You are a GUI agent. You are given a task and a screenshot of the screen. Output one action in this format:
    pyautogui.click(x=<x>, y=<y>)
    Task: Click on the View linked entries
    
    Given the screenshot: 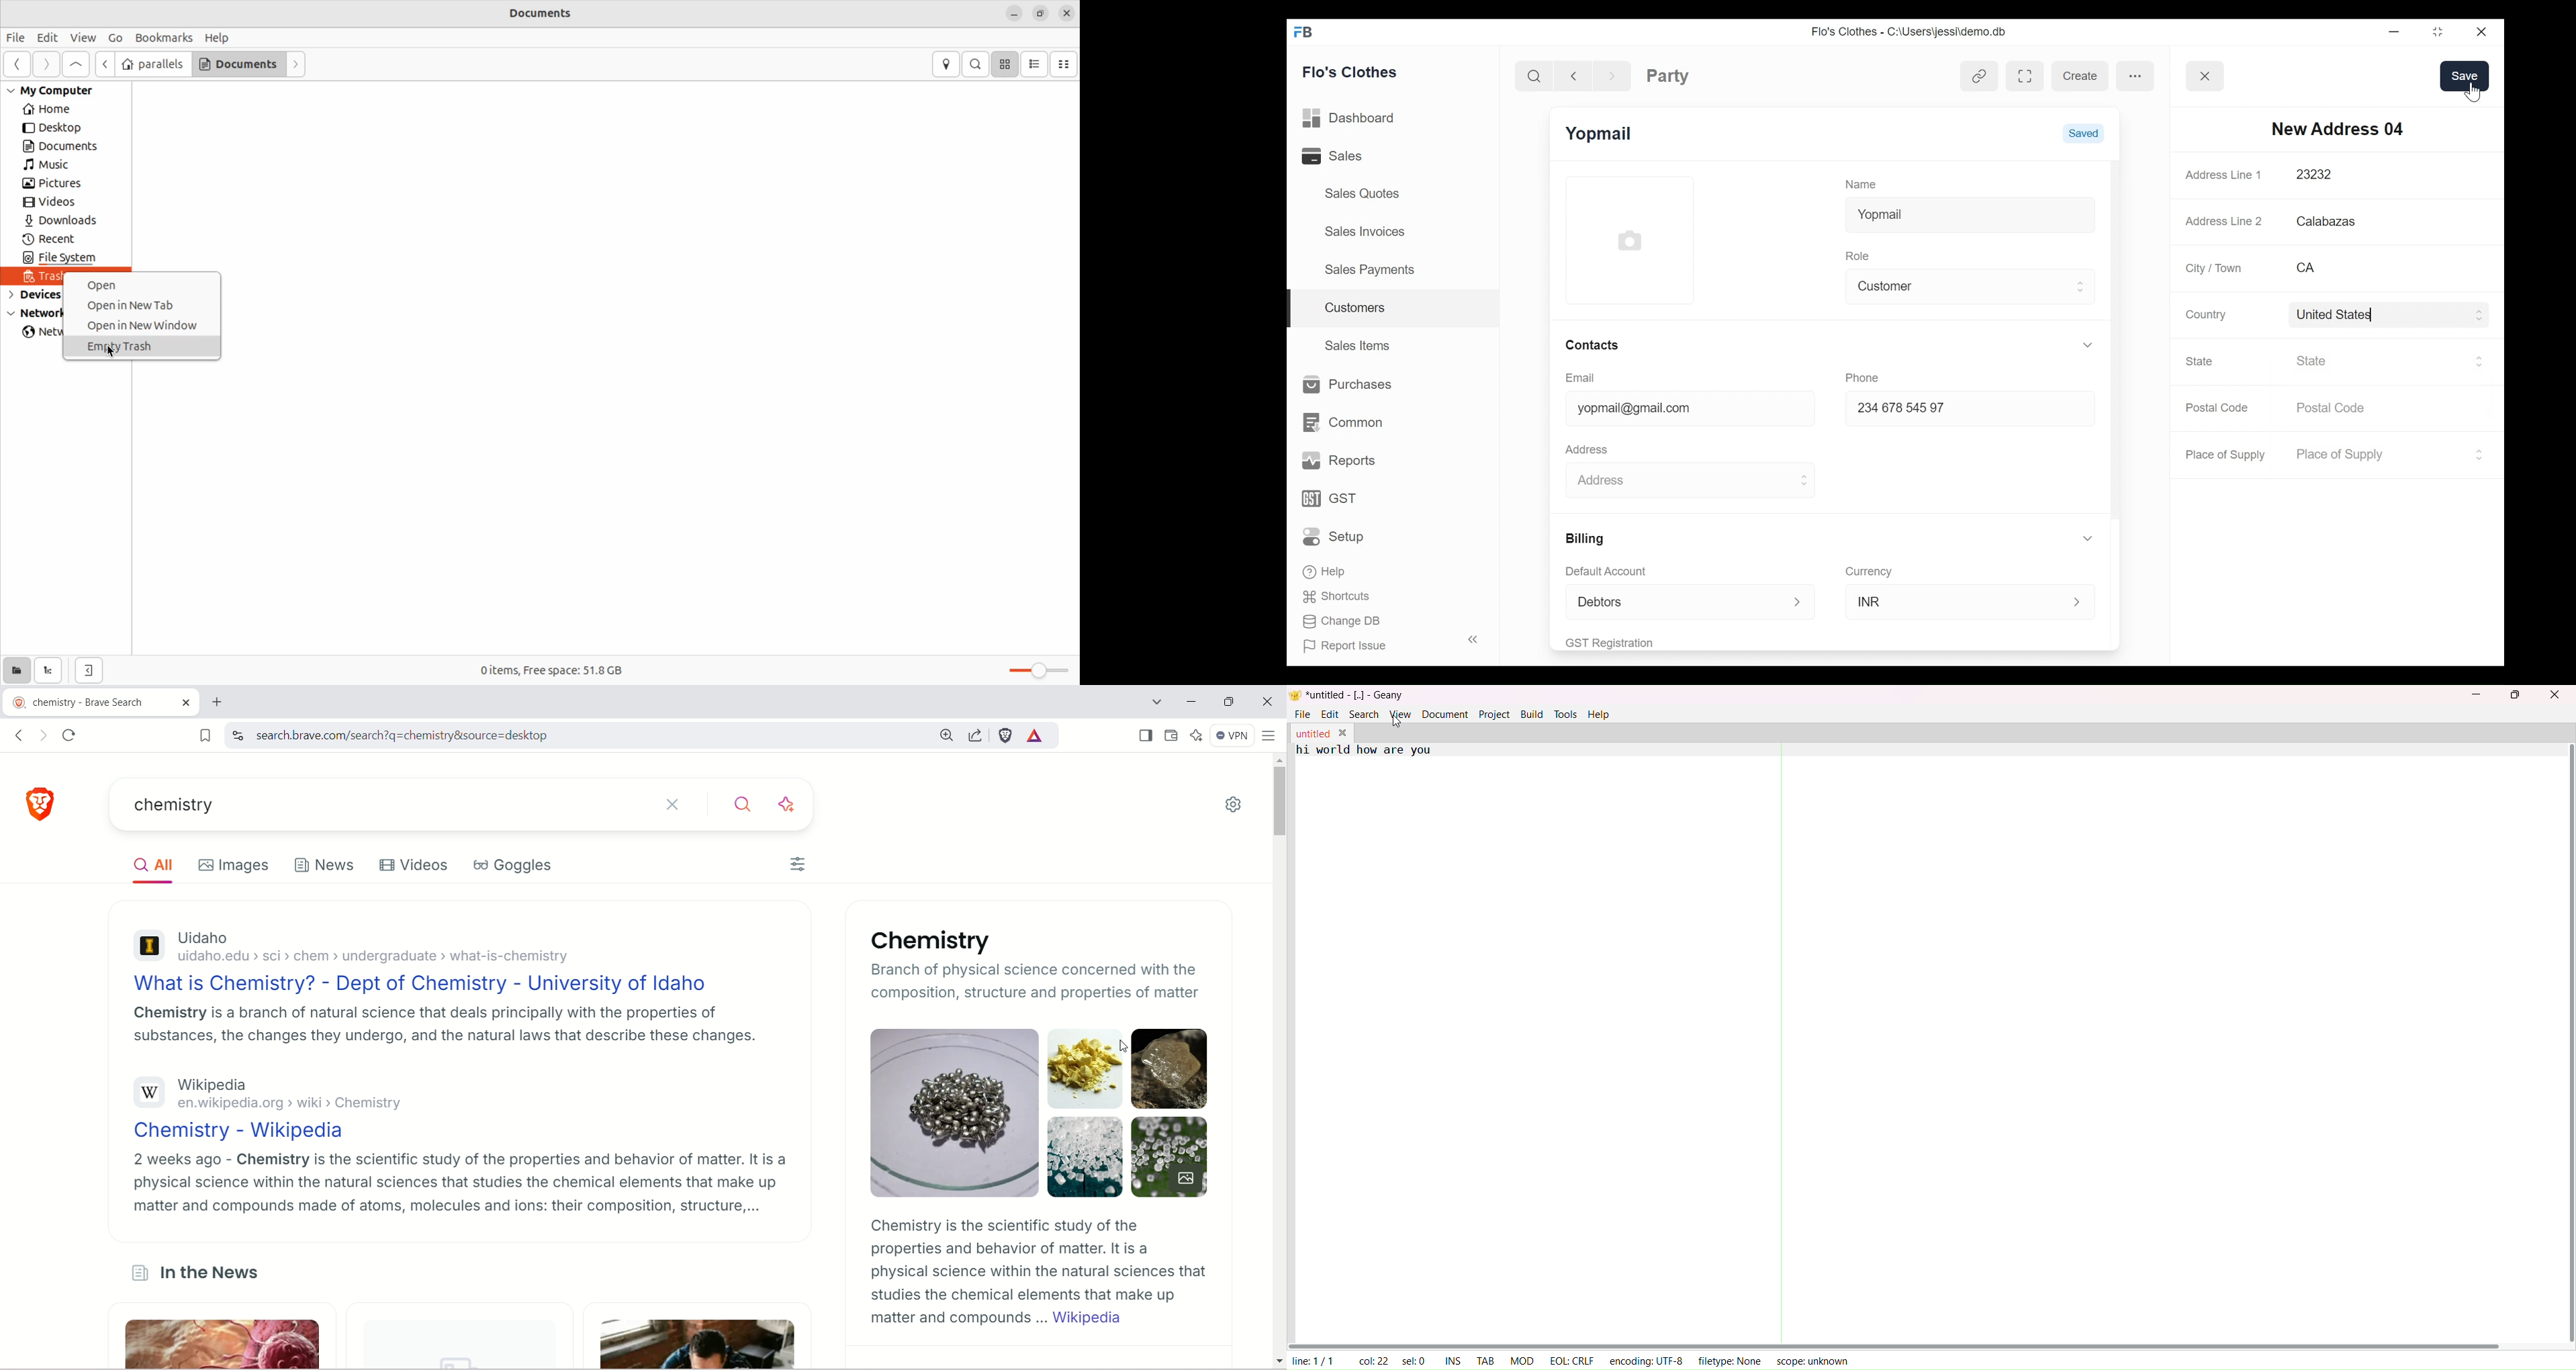 What is the action you would take?
    pyautogui.click(x=1979, y=78)
    